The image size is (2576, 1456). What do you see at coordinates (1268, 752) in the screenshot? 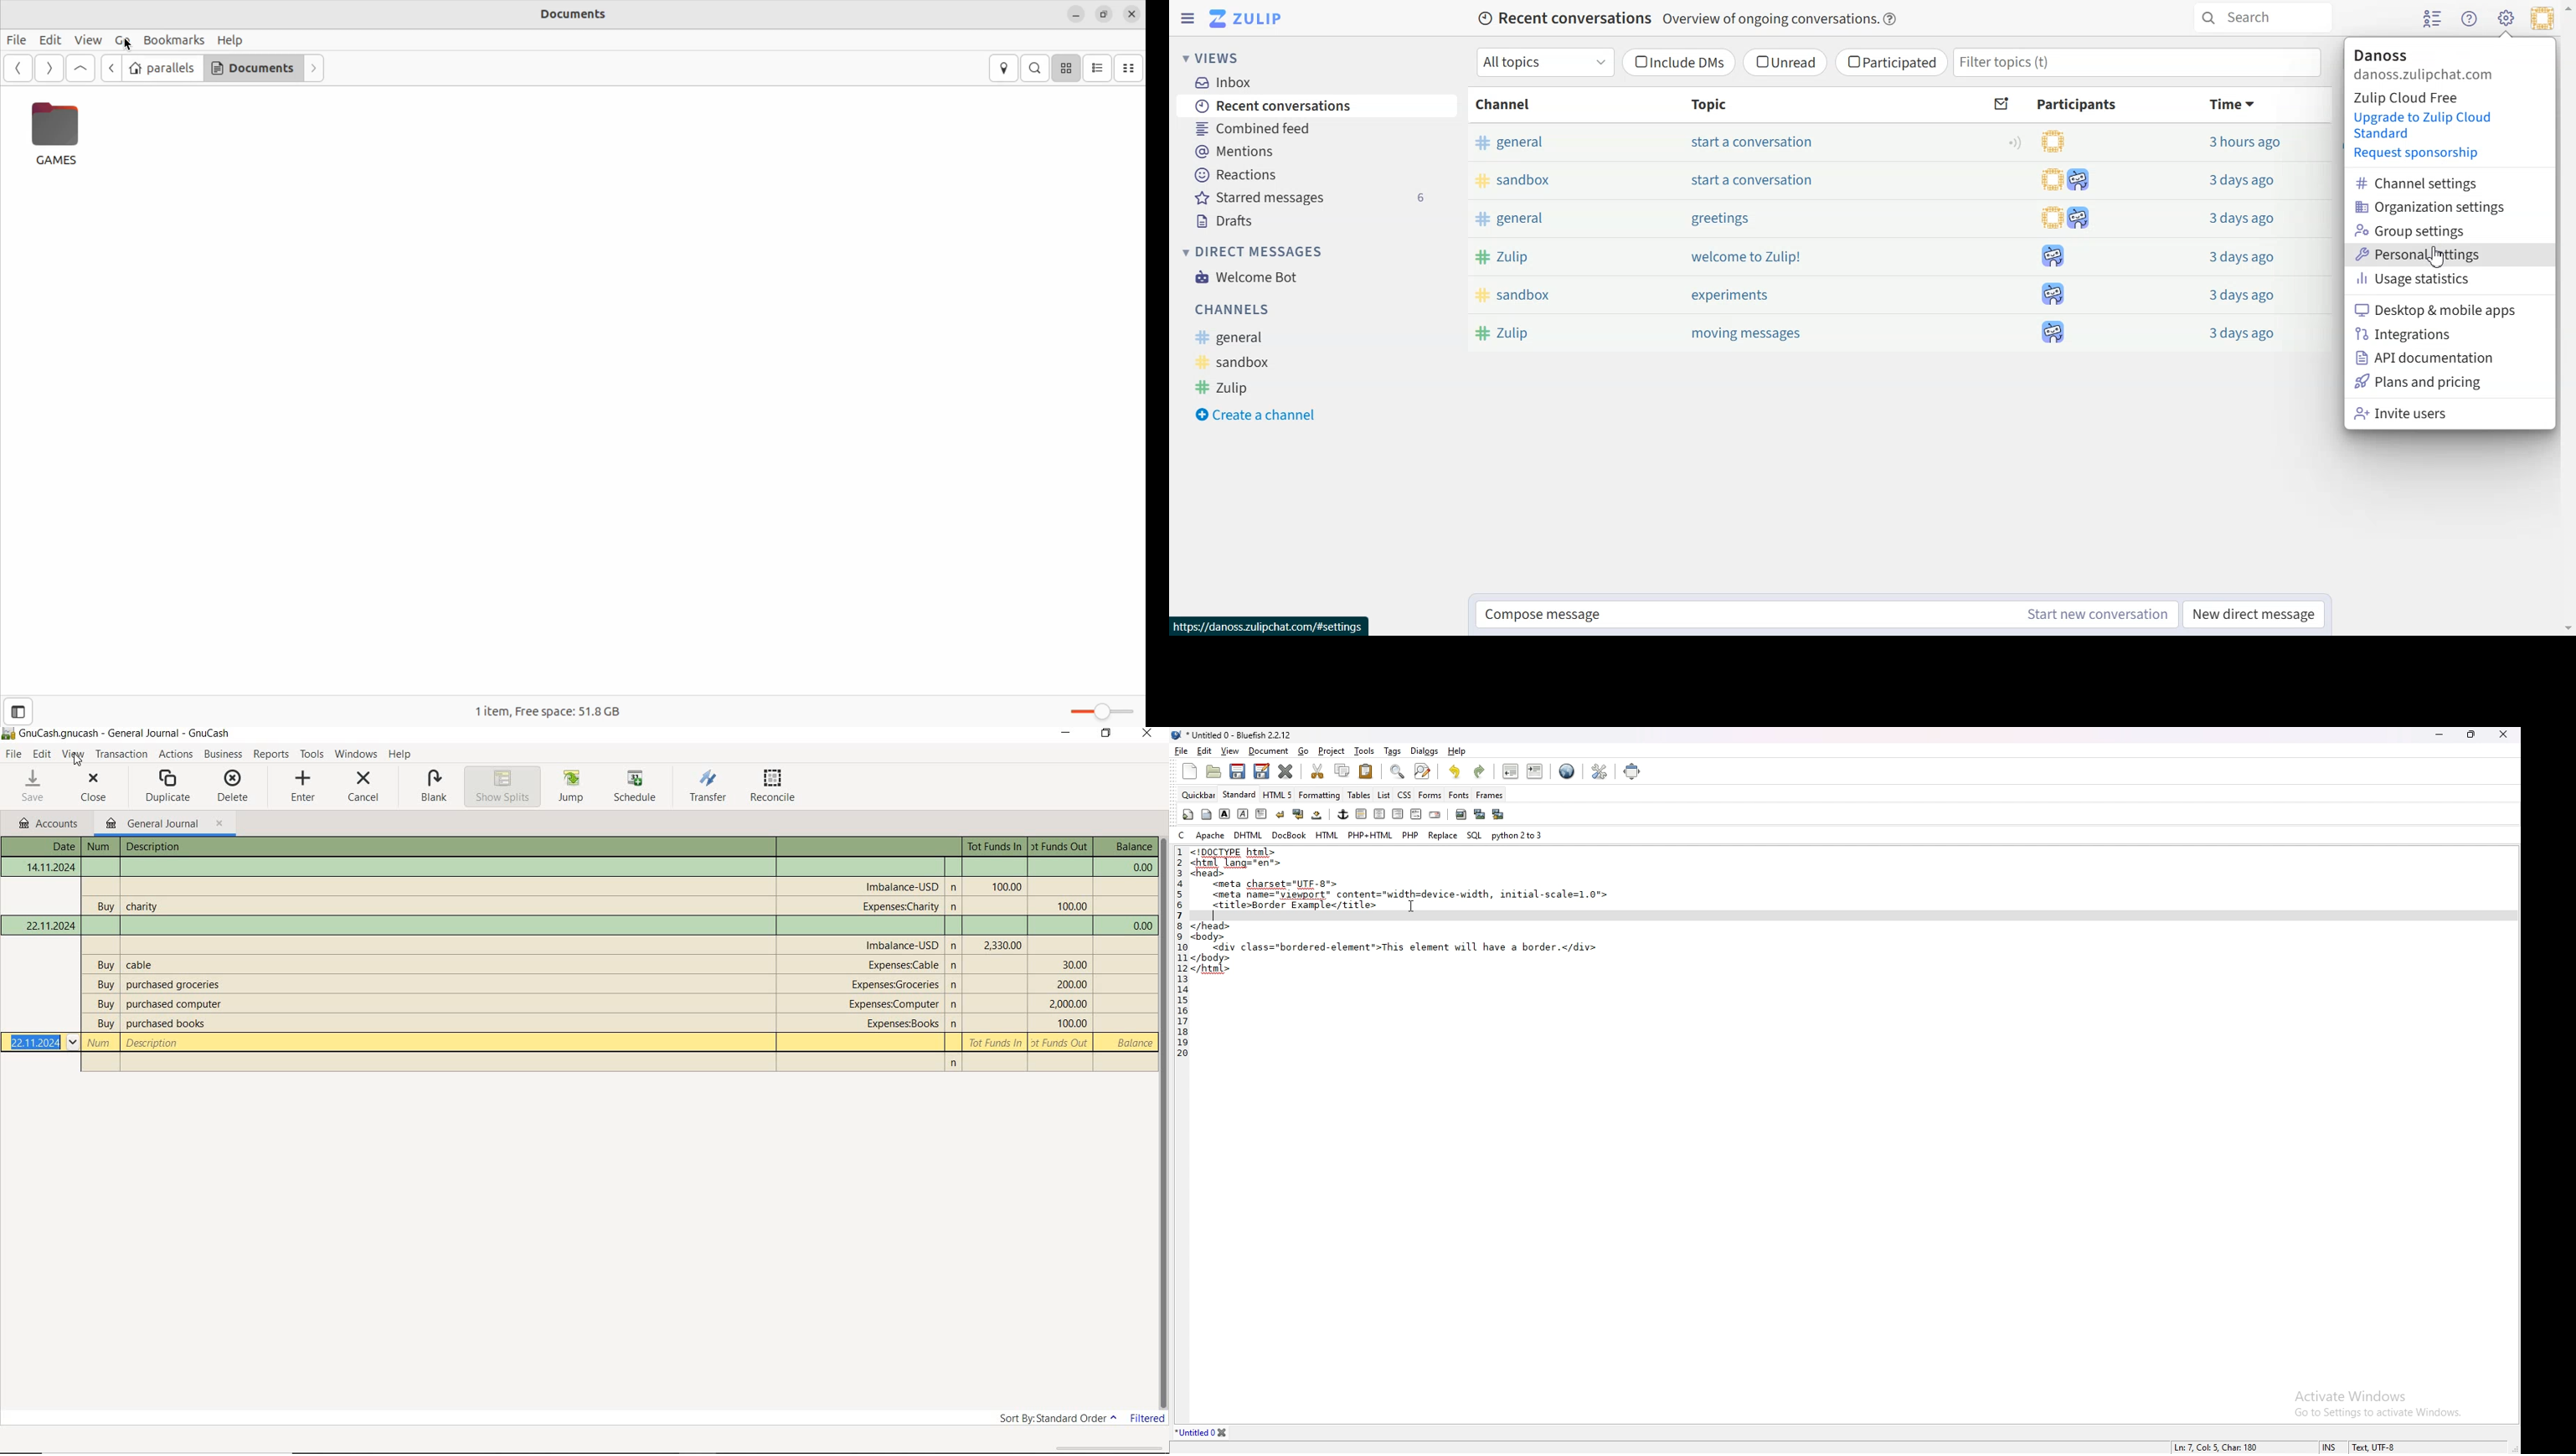
I see `document` at bounding box center [1268, 752].